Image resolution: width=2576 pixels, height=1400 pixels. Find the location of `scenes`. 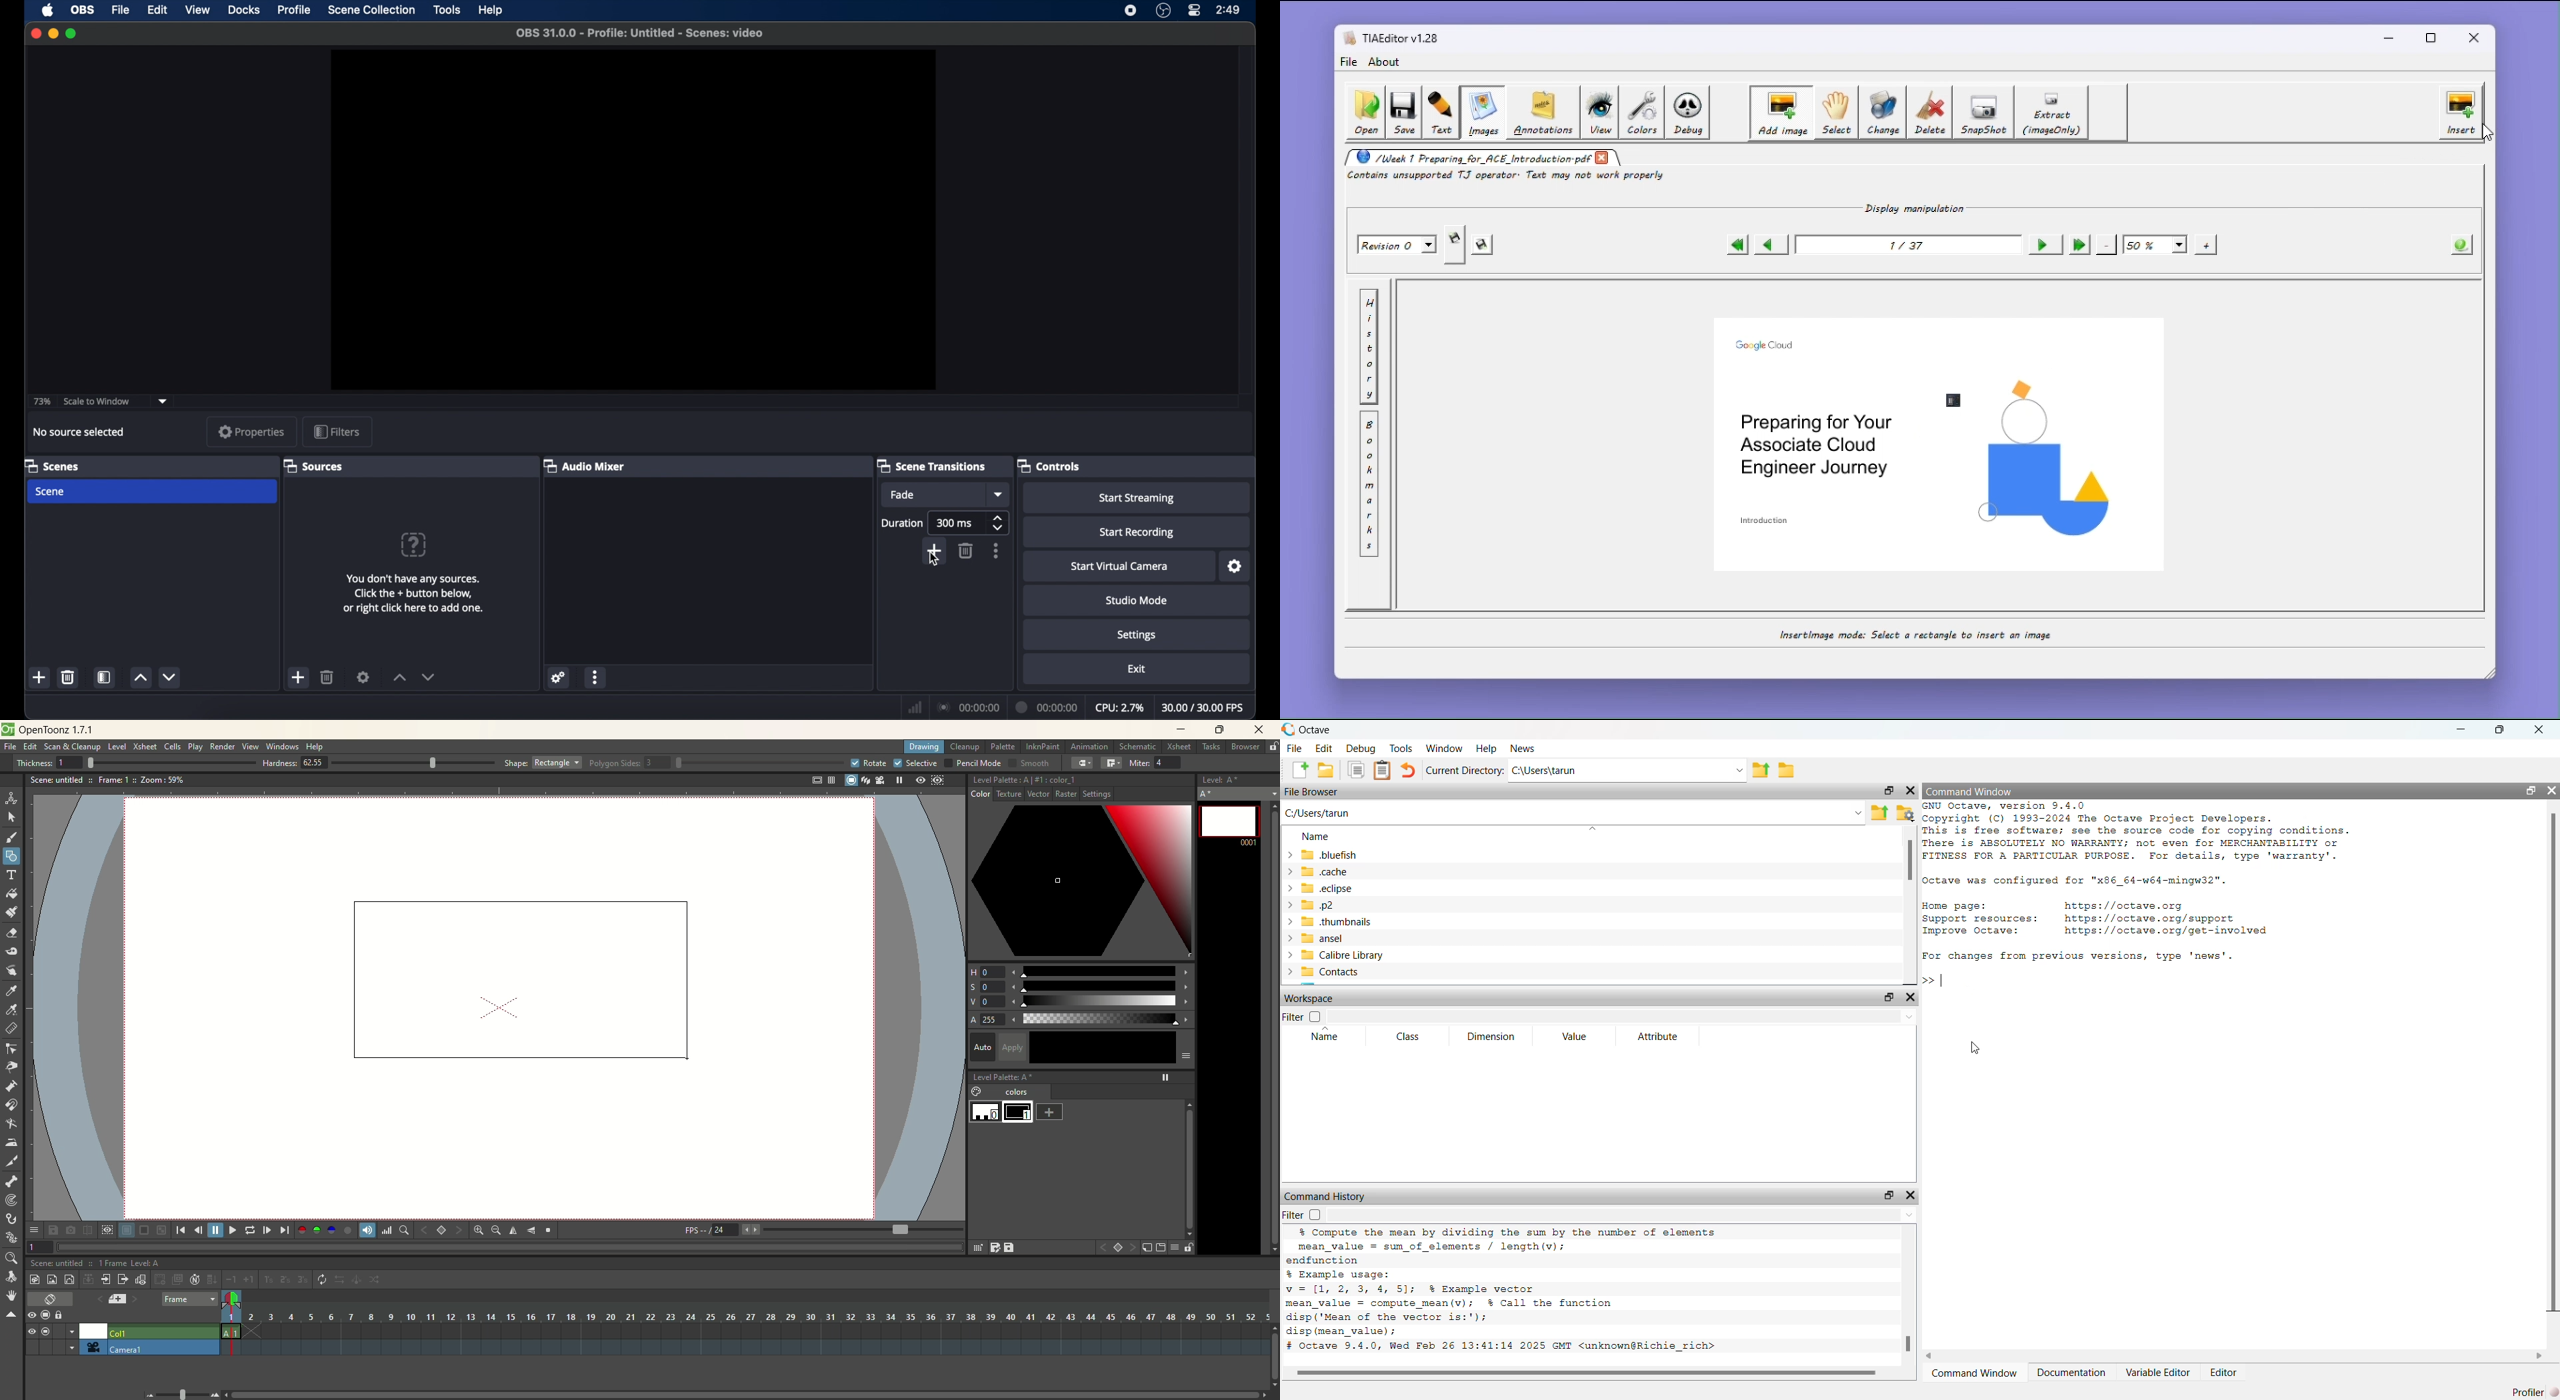

scenes is located at coordinates (52, 467).